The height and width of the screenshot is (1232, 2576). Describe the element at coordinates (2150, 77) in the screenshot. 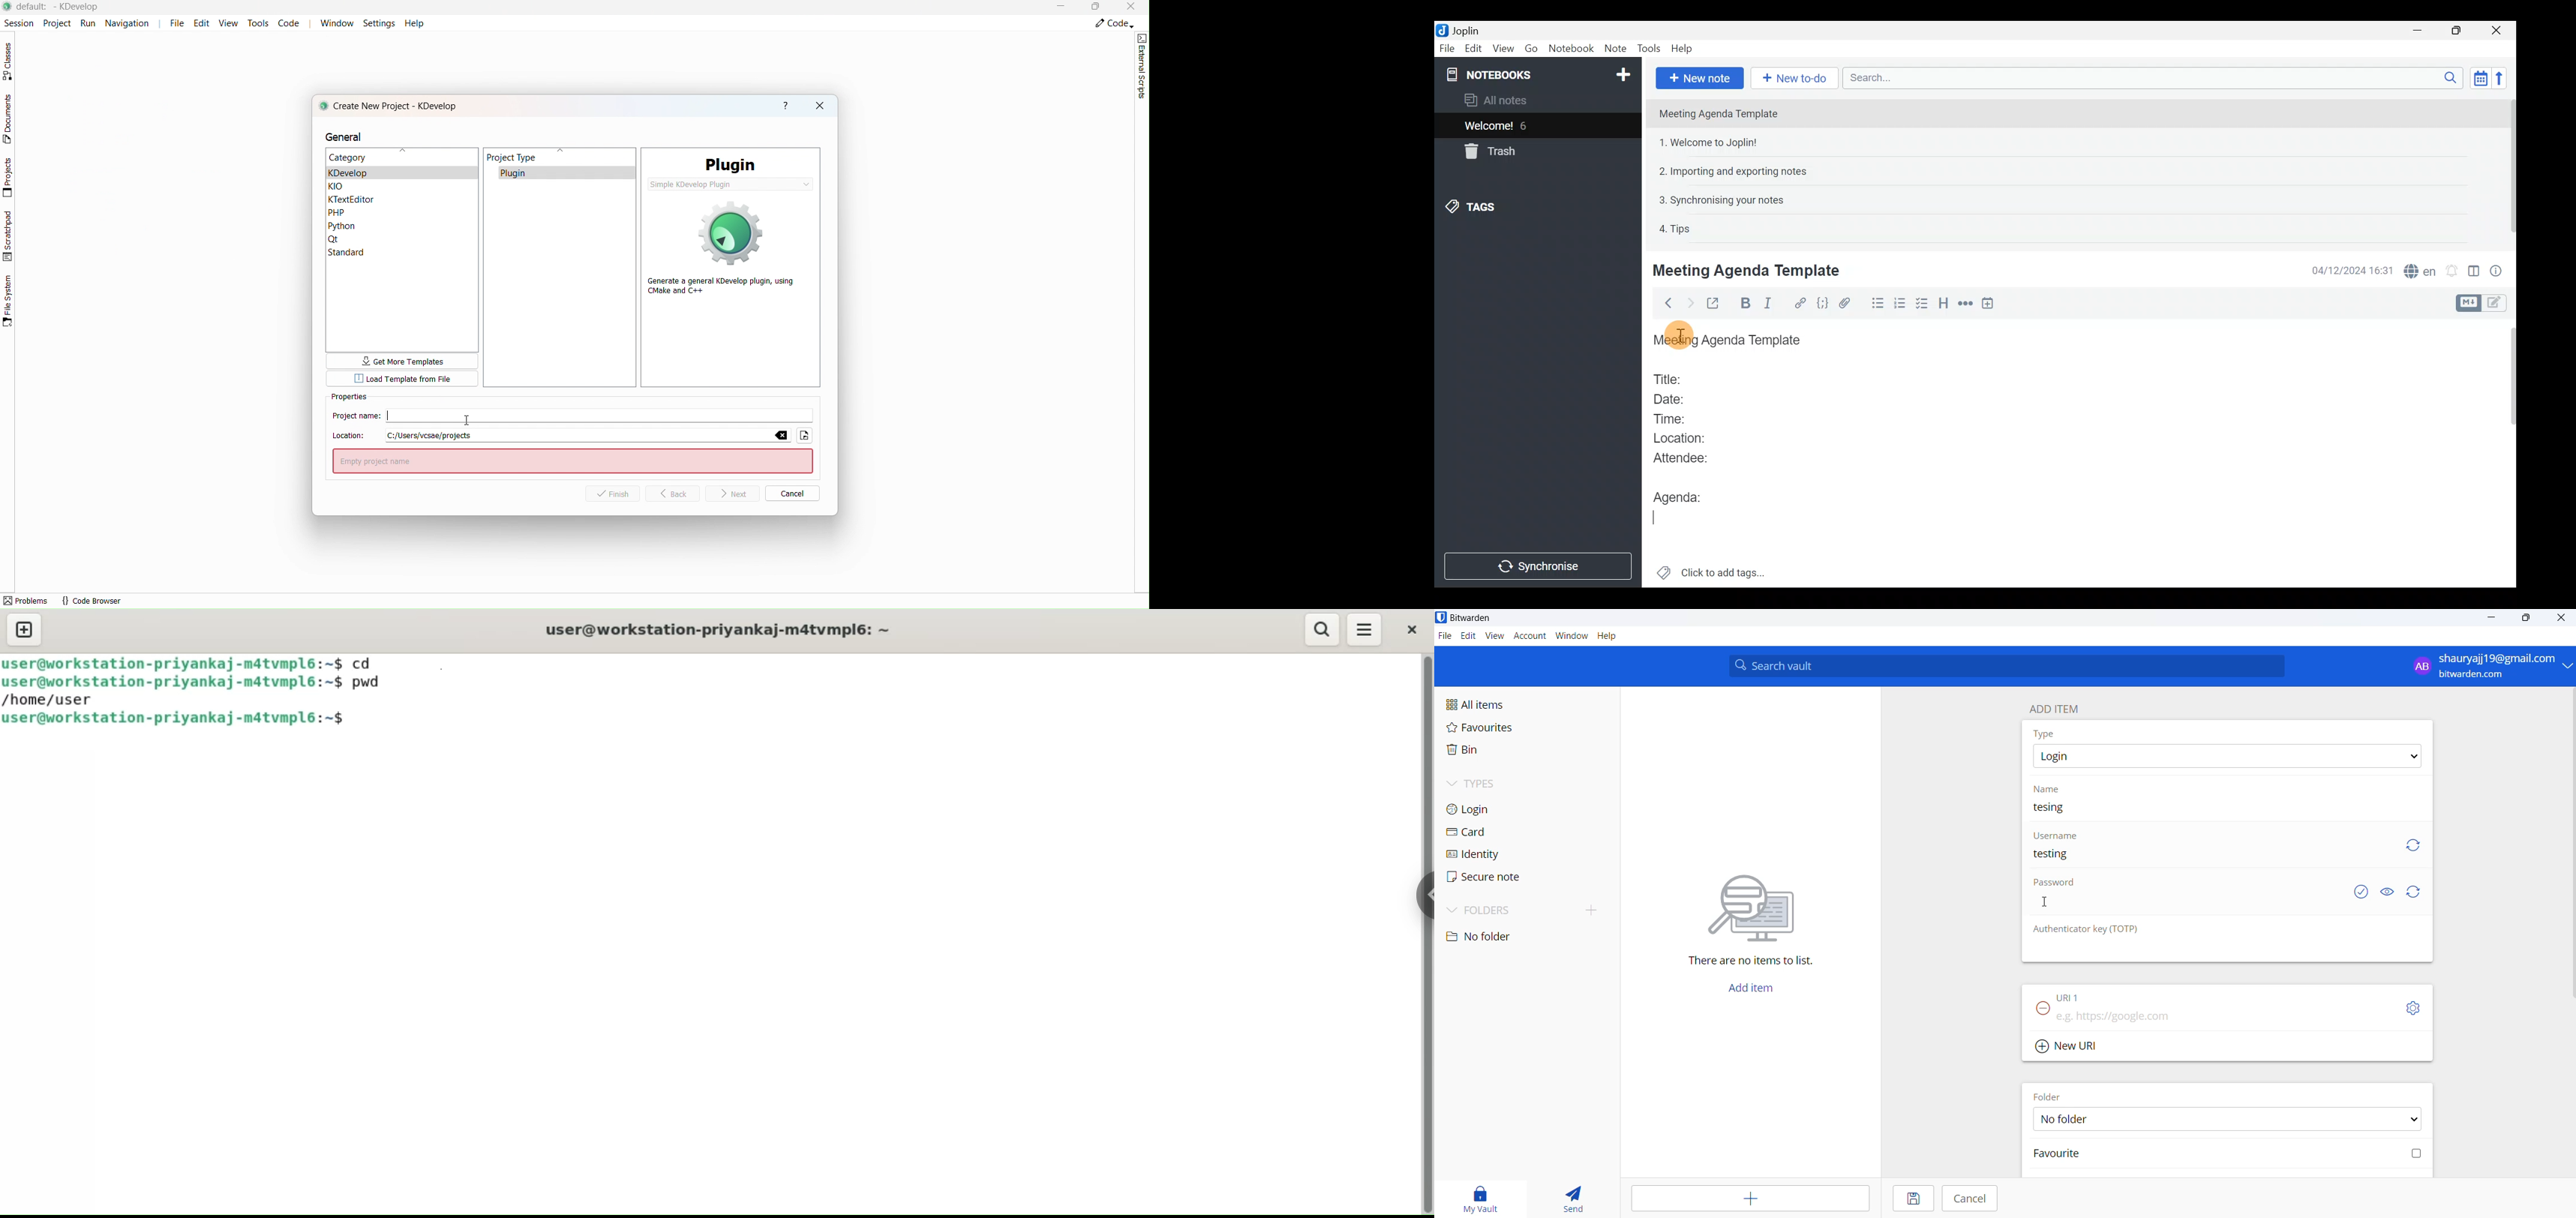

I see `Search bar` at that location.